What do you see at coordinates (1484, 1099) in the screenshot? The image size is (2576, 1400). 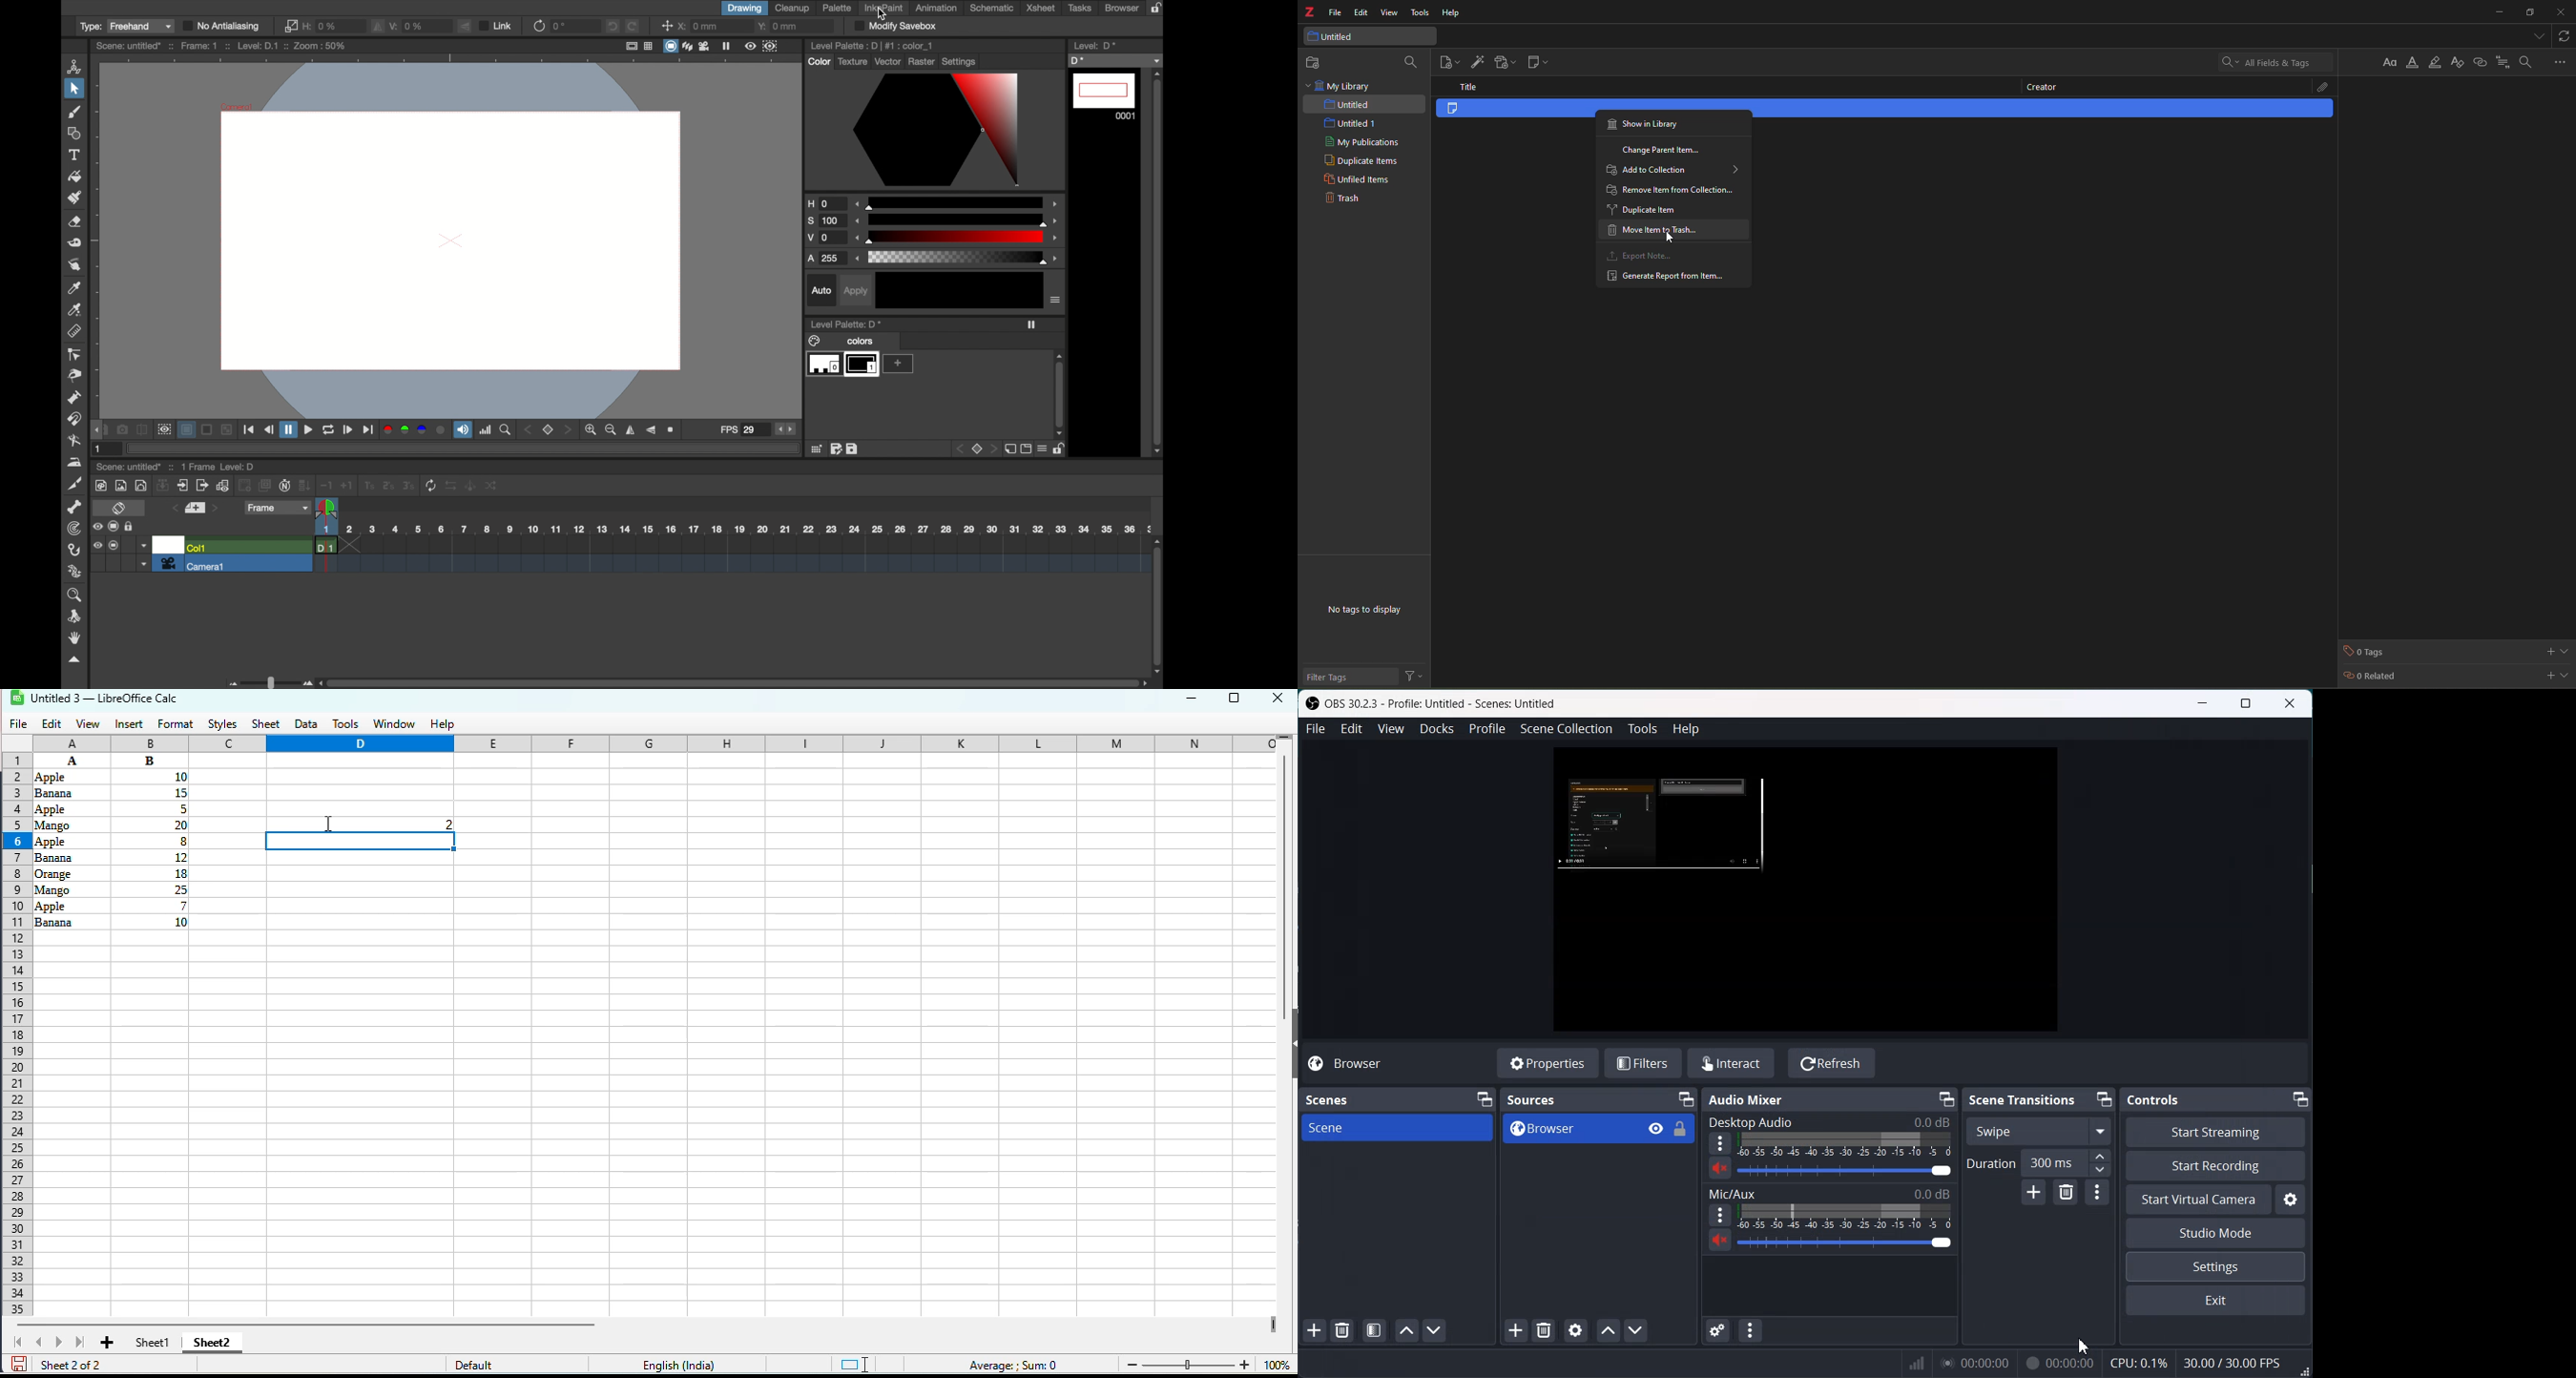 I see `Minimize` at bounding box center [1484, 1099].